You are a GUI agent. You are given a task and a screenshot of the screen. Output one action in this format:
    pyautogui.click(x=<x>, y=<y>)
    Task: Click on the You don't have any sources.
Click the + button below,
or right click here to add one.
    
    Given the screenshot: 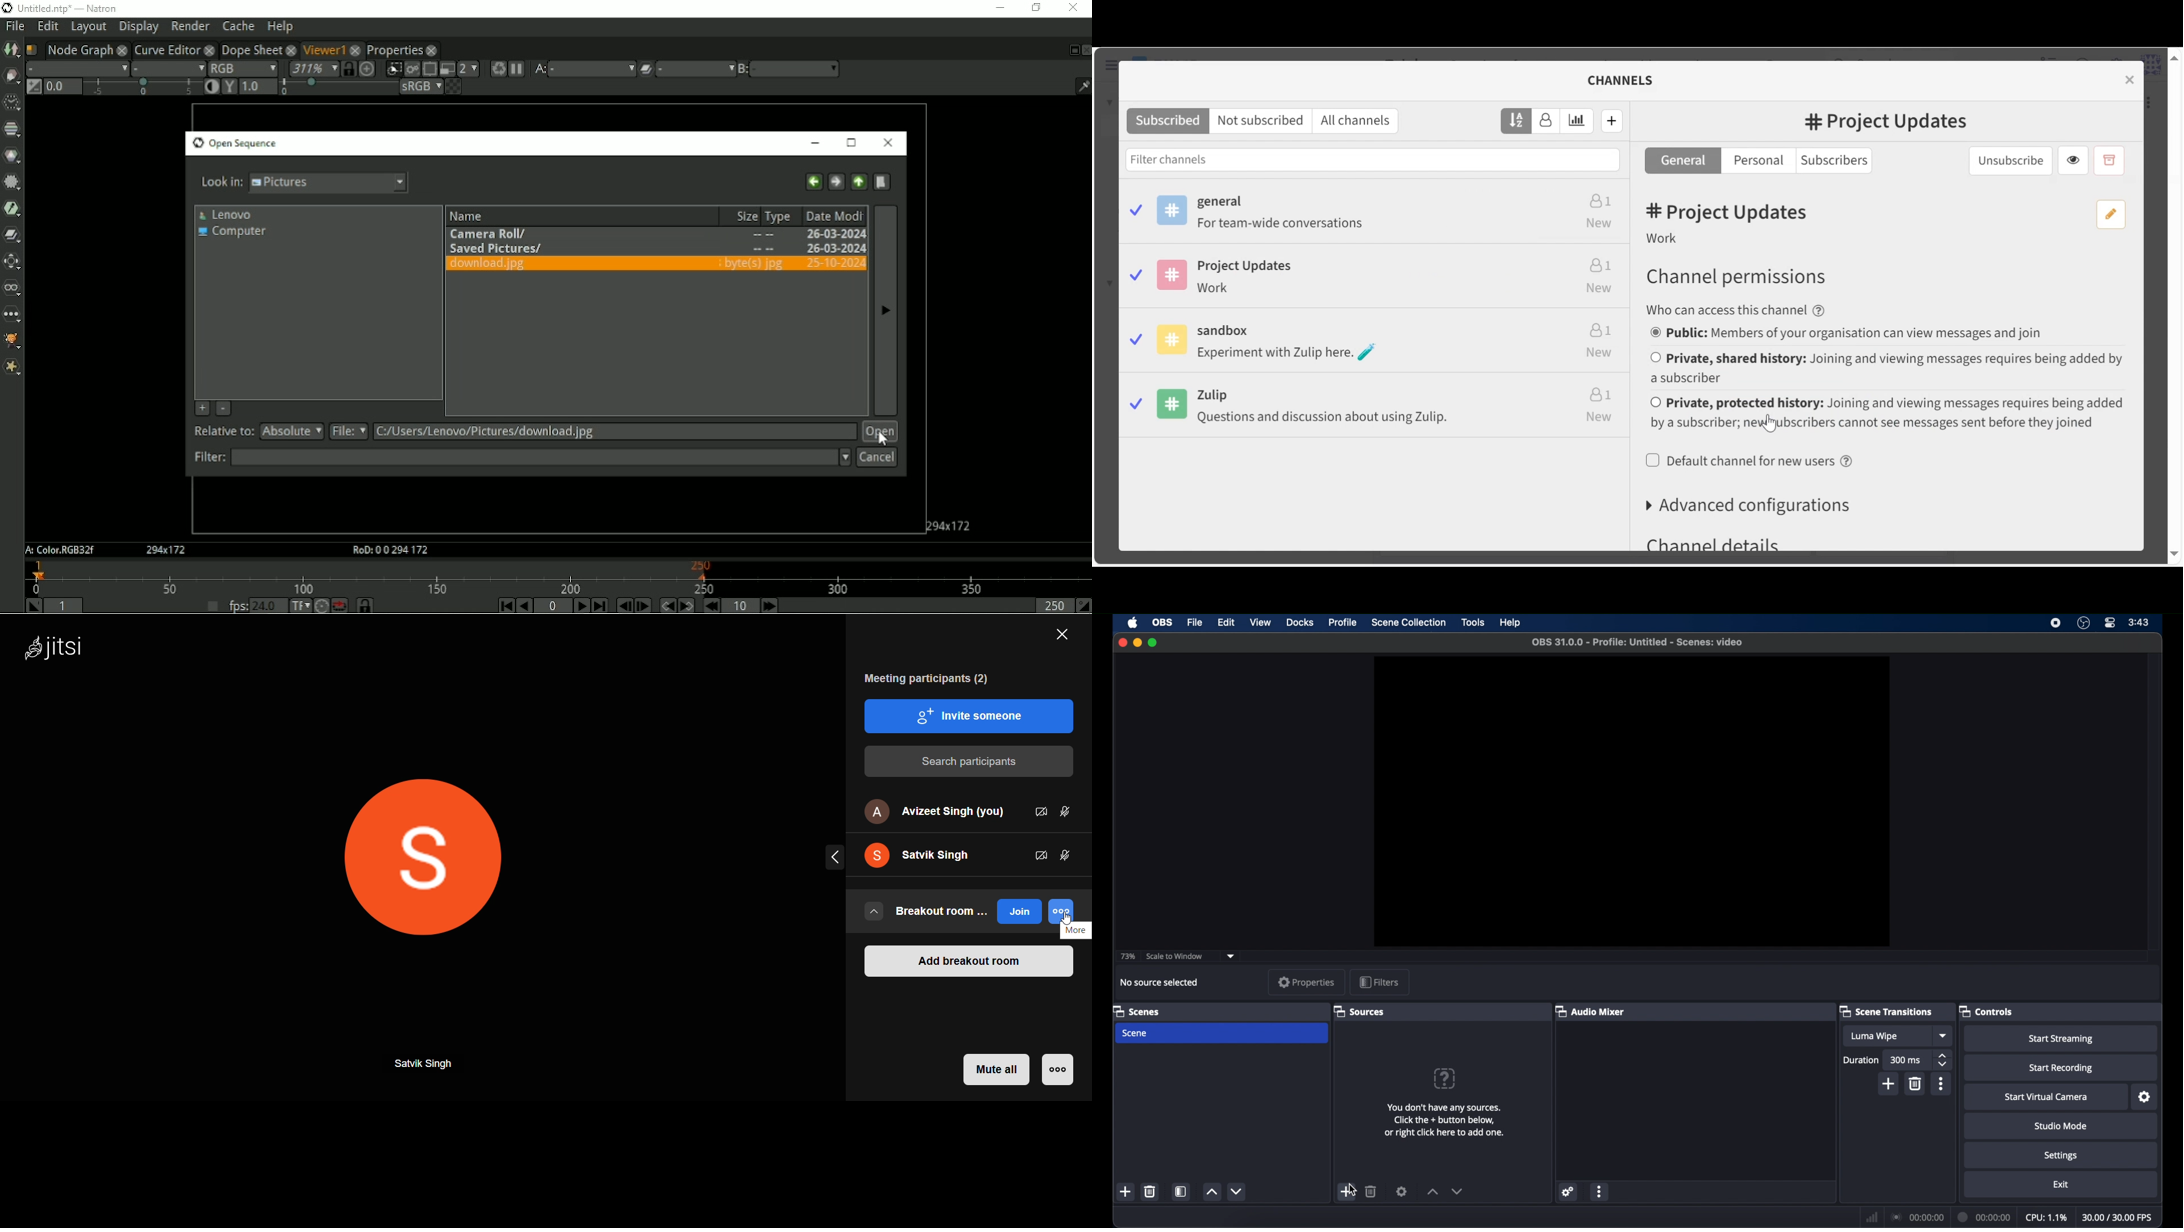 What is the action you would take?
    pyautogui.click(x=1446, y=1120)
    